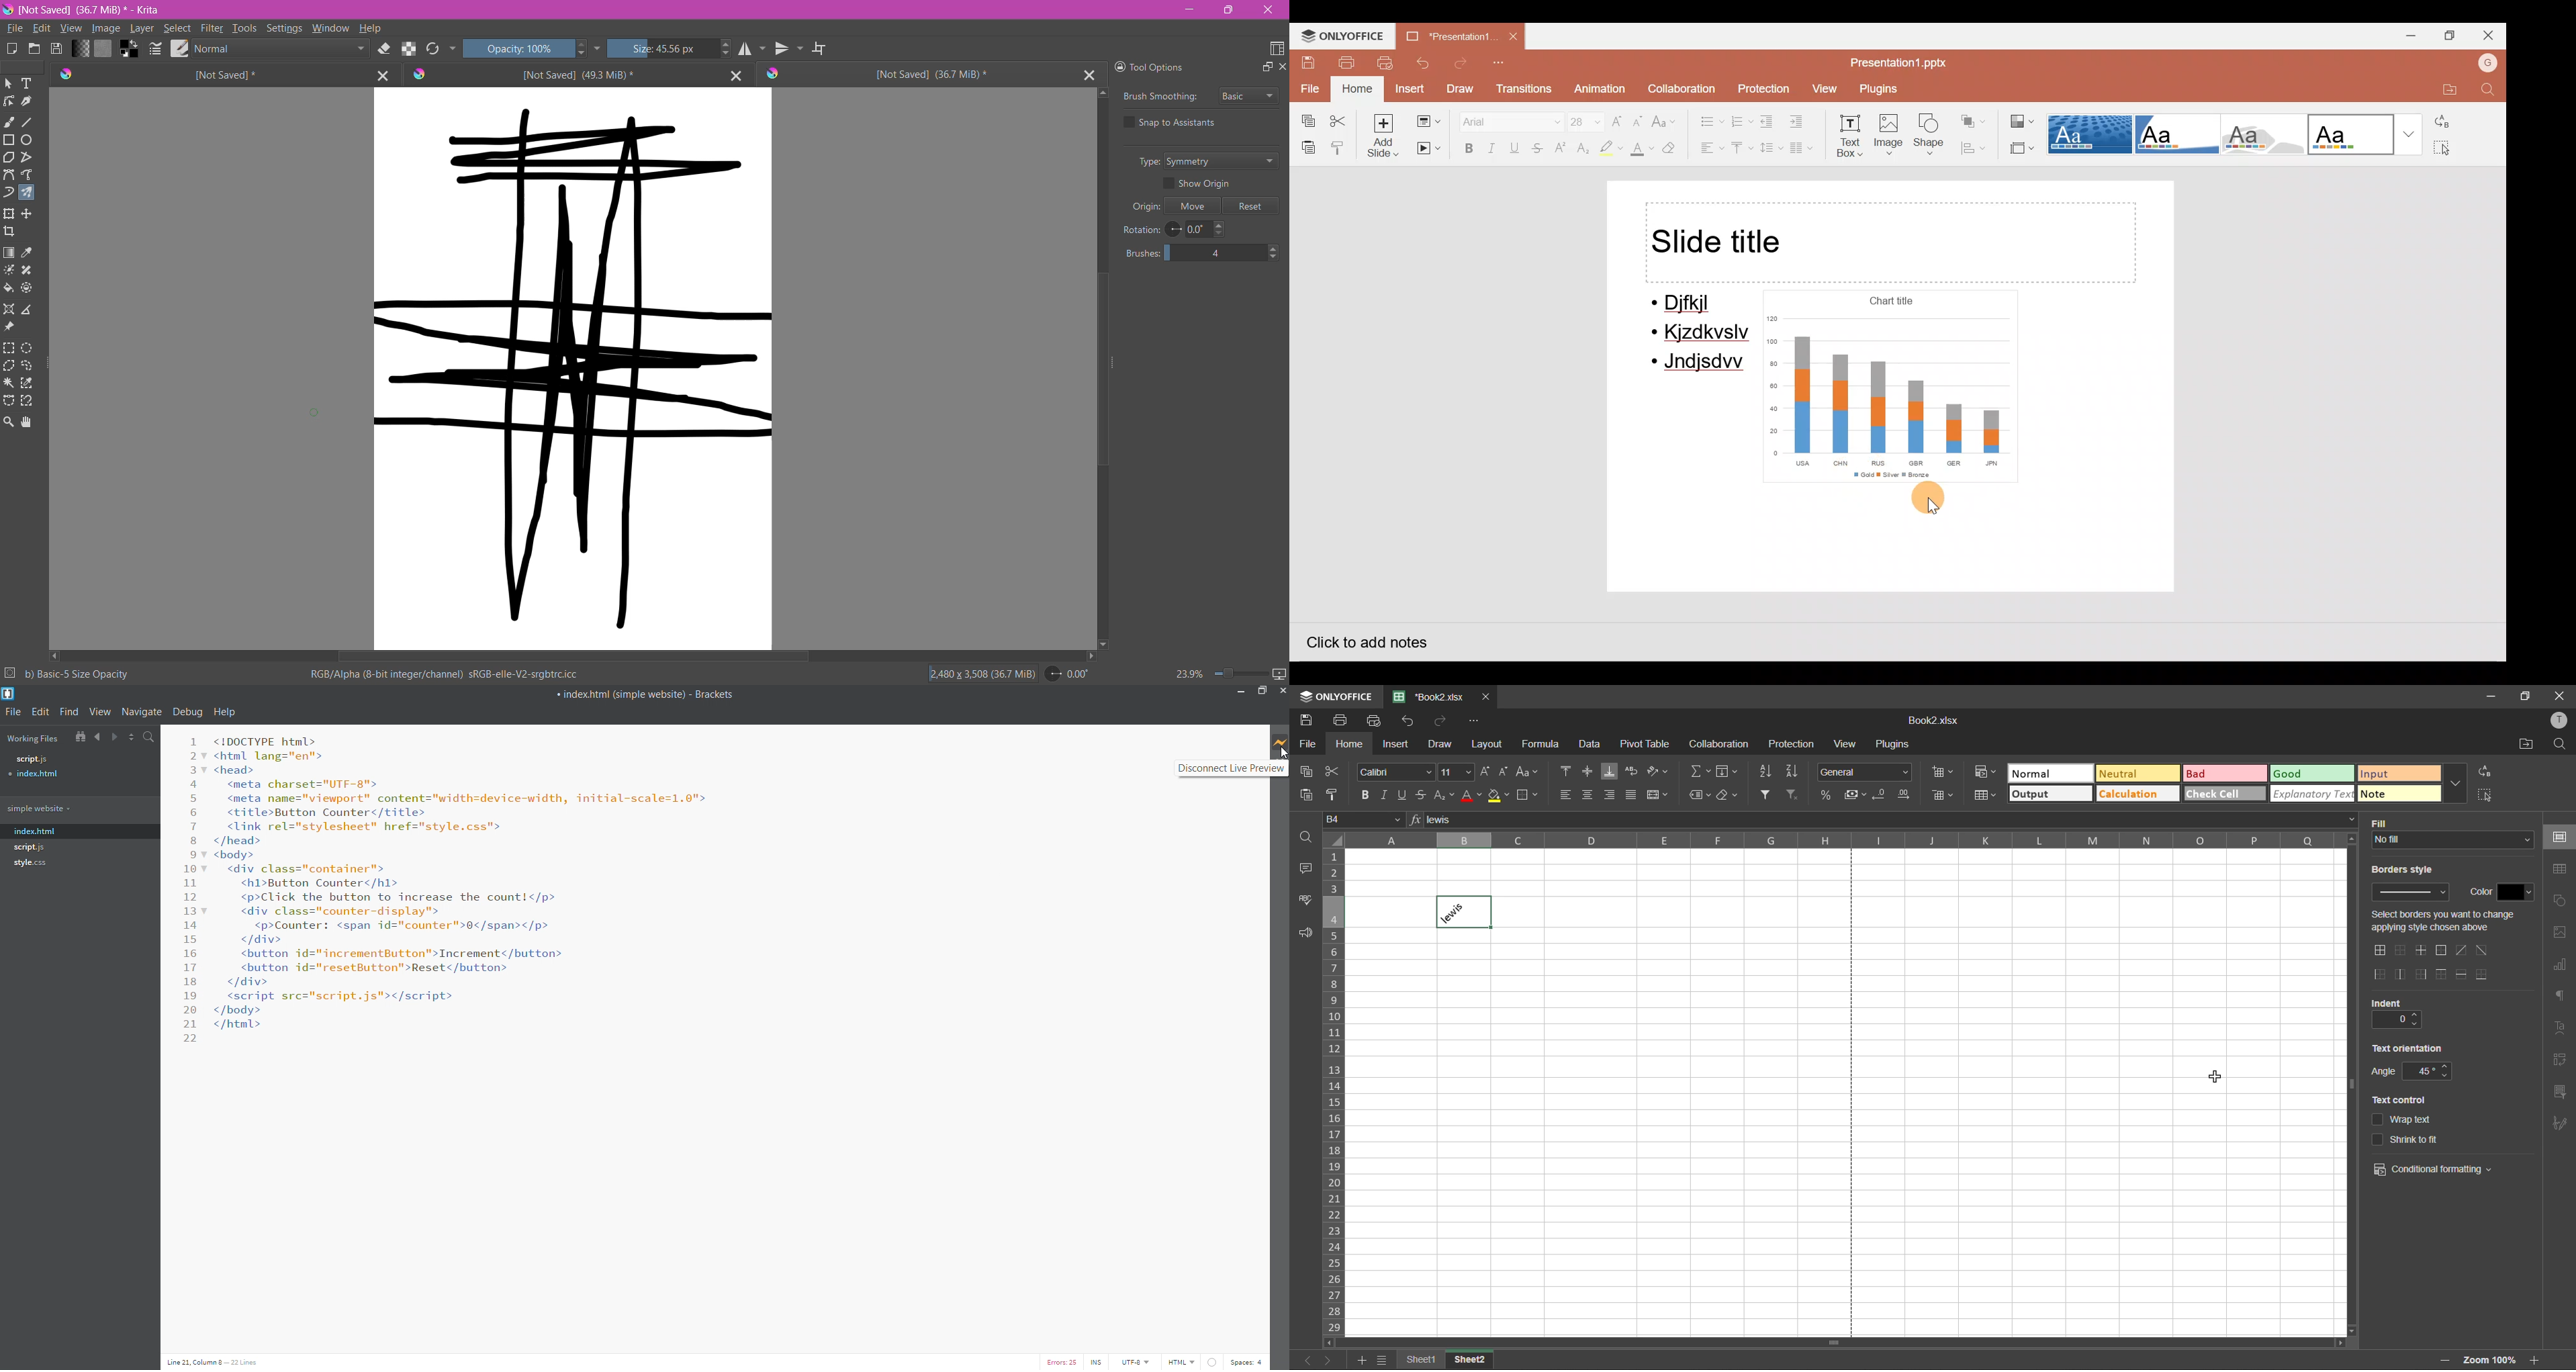 The height and width of the screenshot is (1372, 2576). Describe the element at coordinates (1705, 118) in the screenshot. I see `Bullets` at that location.